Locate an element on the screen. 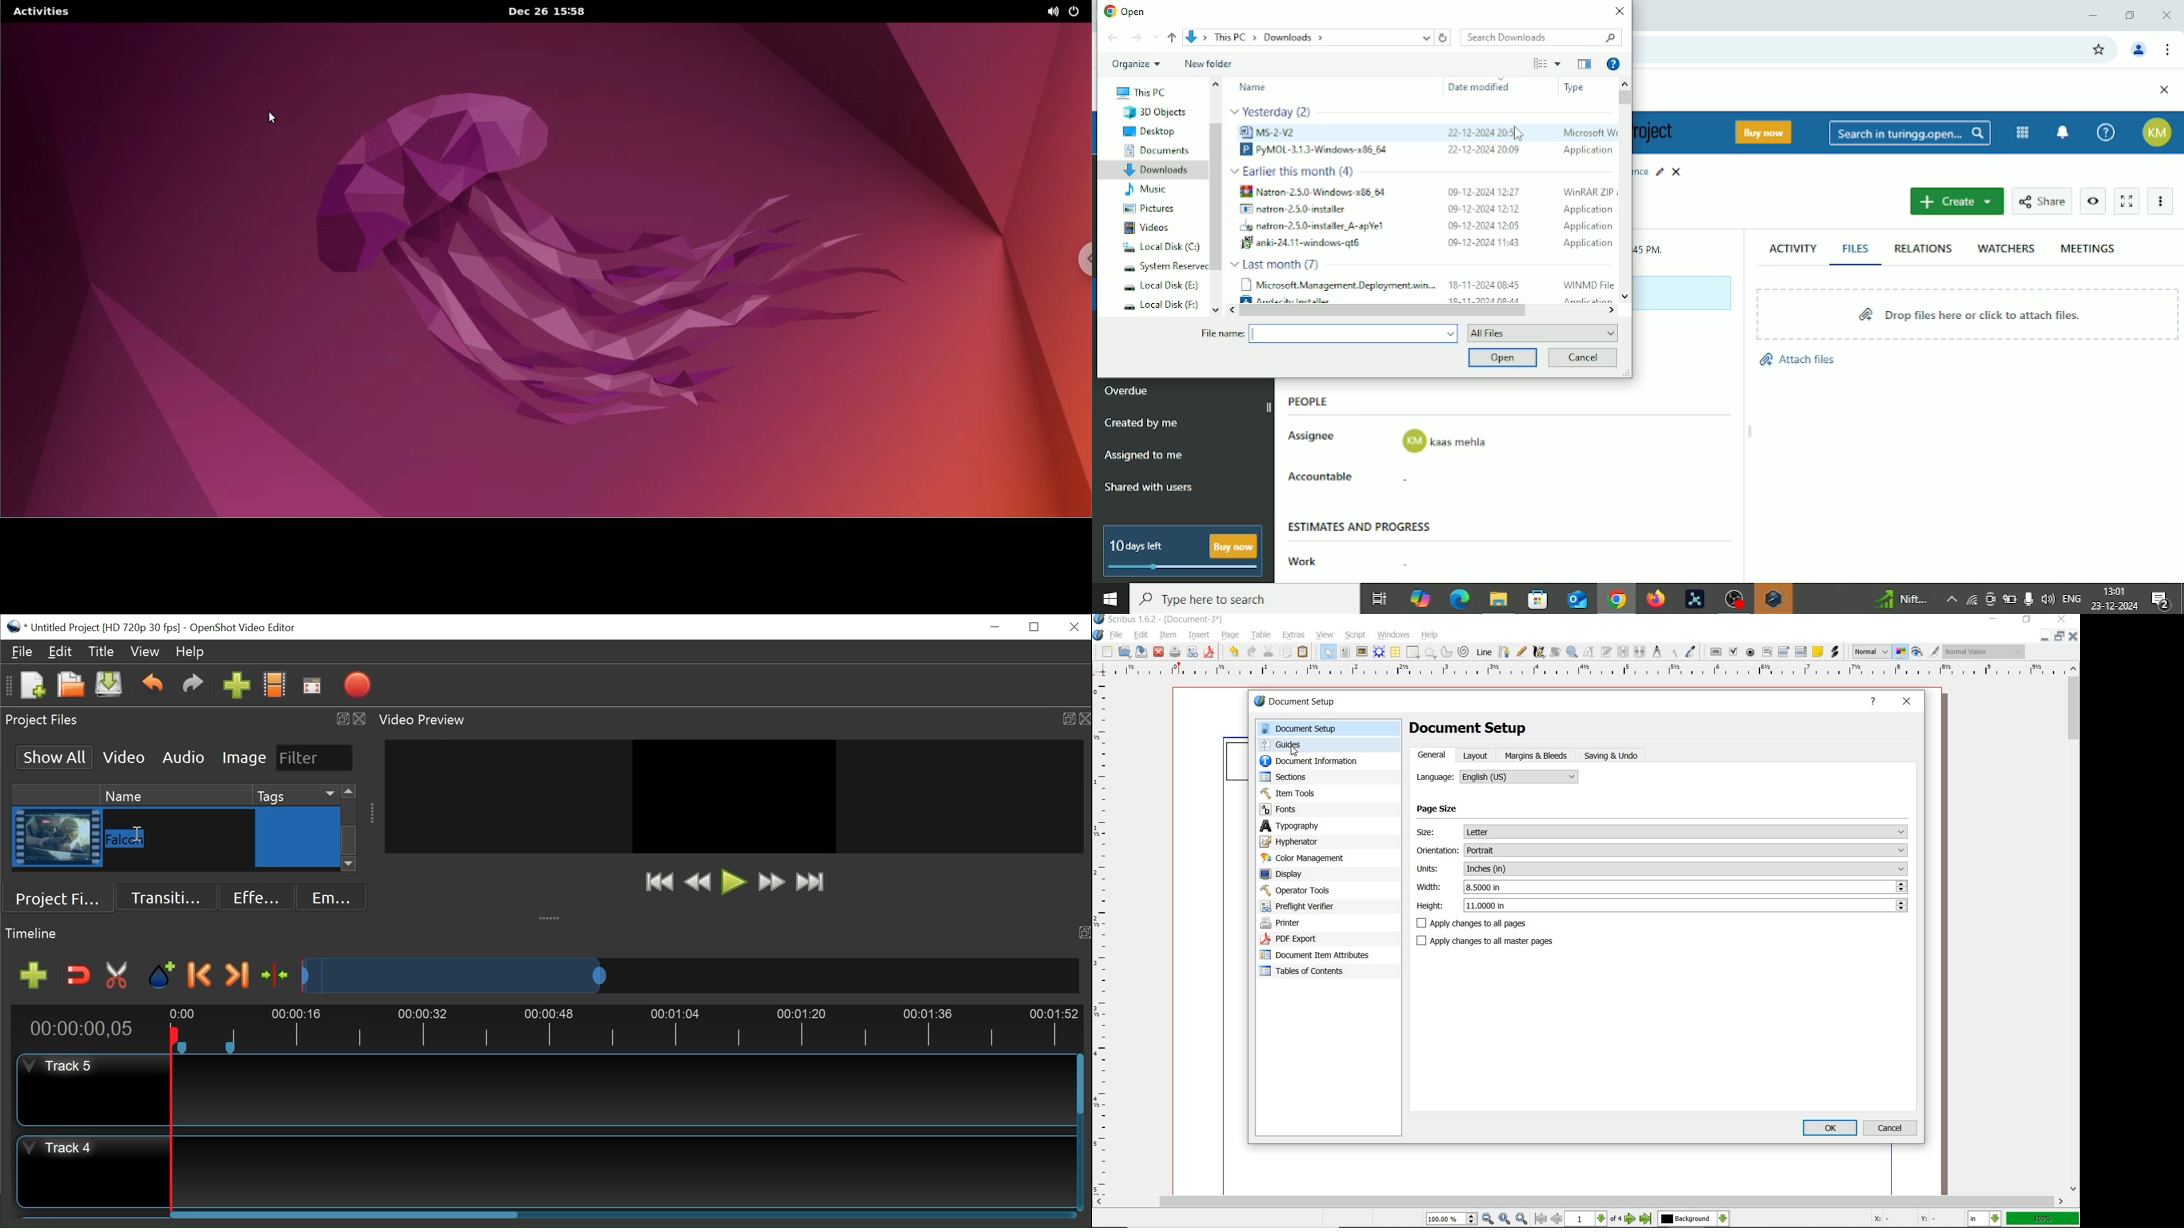 The image size is (2184, 1232). Add Track is located at coordinates (30, 976).